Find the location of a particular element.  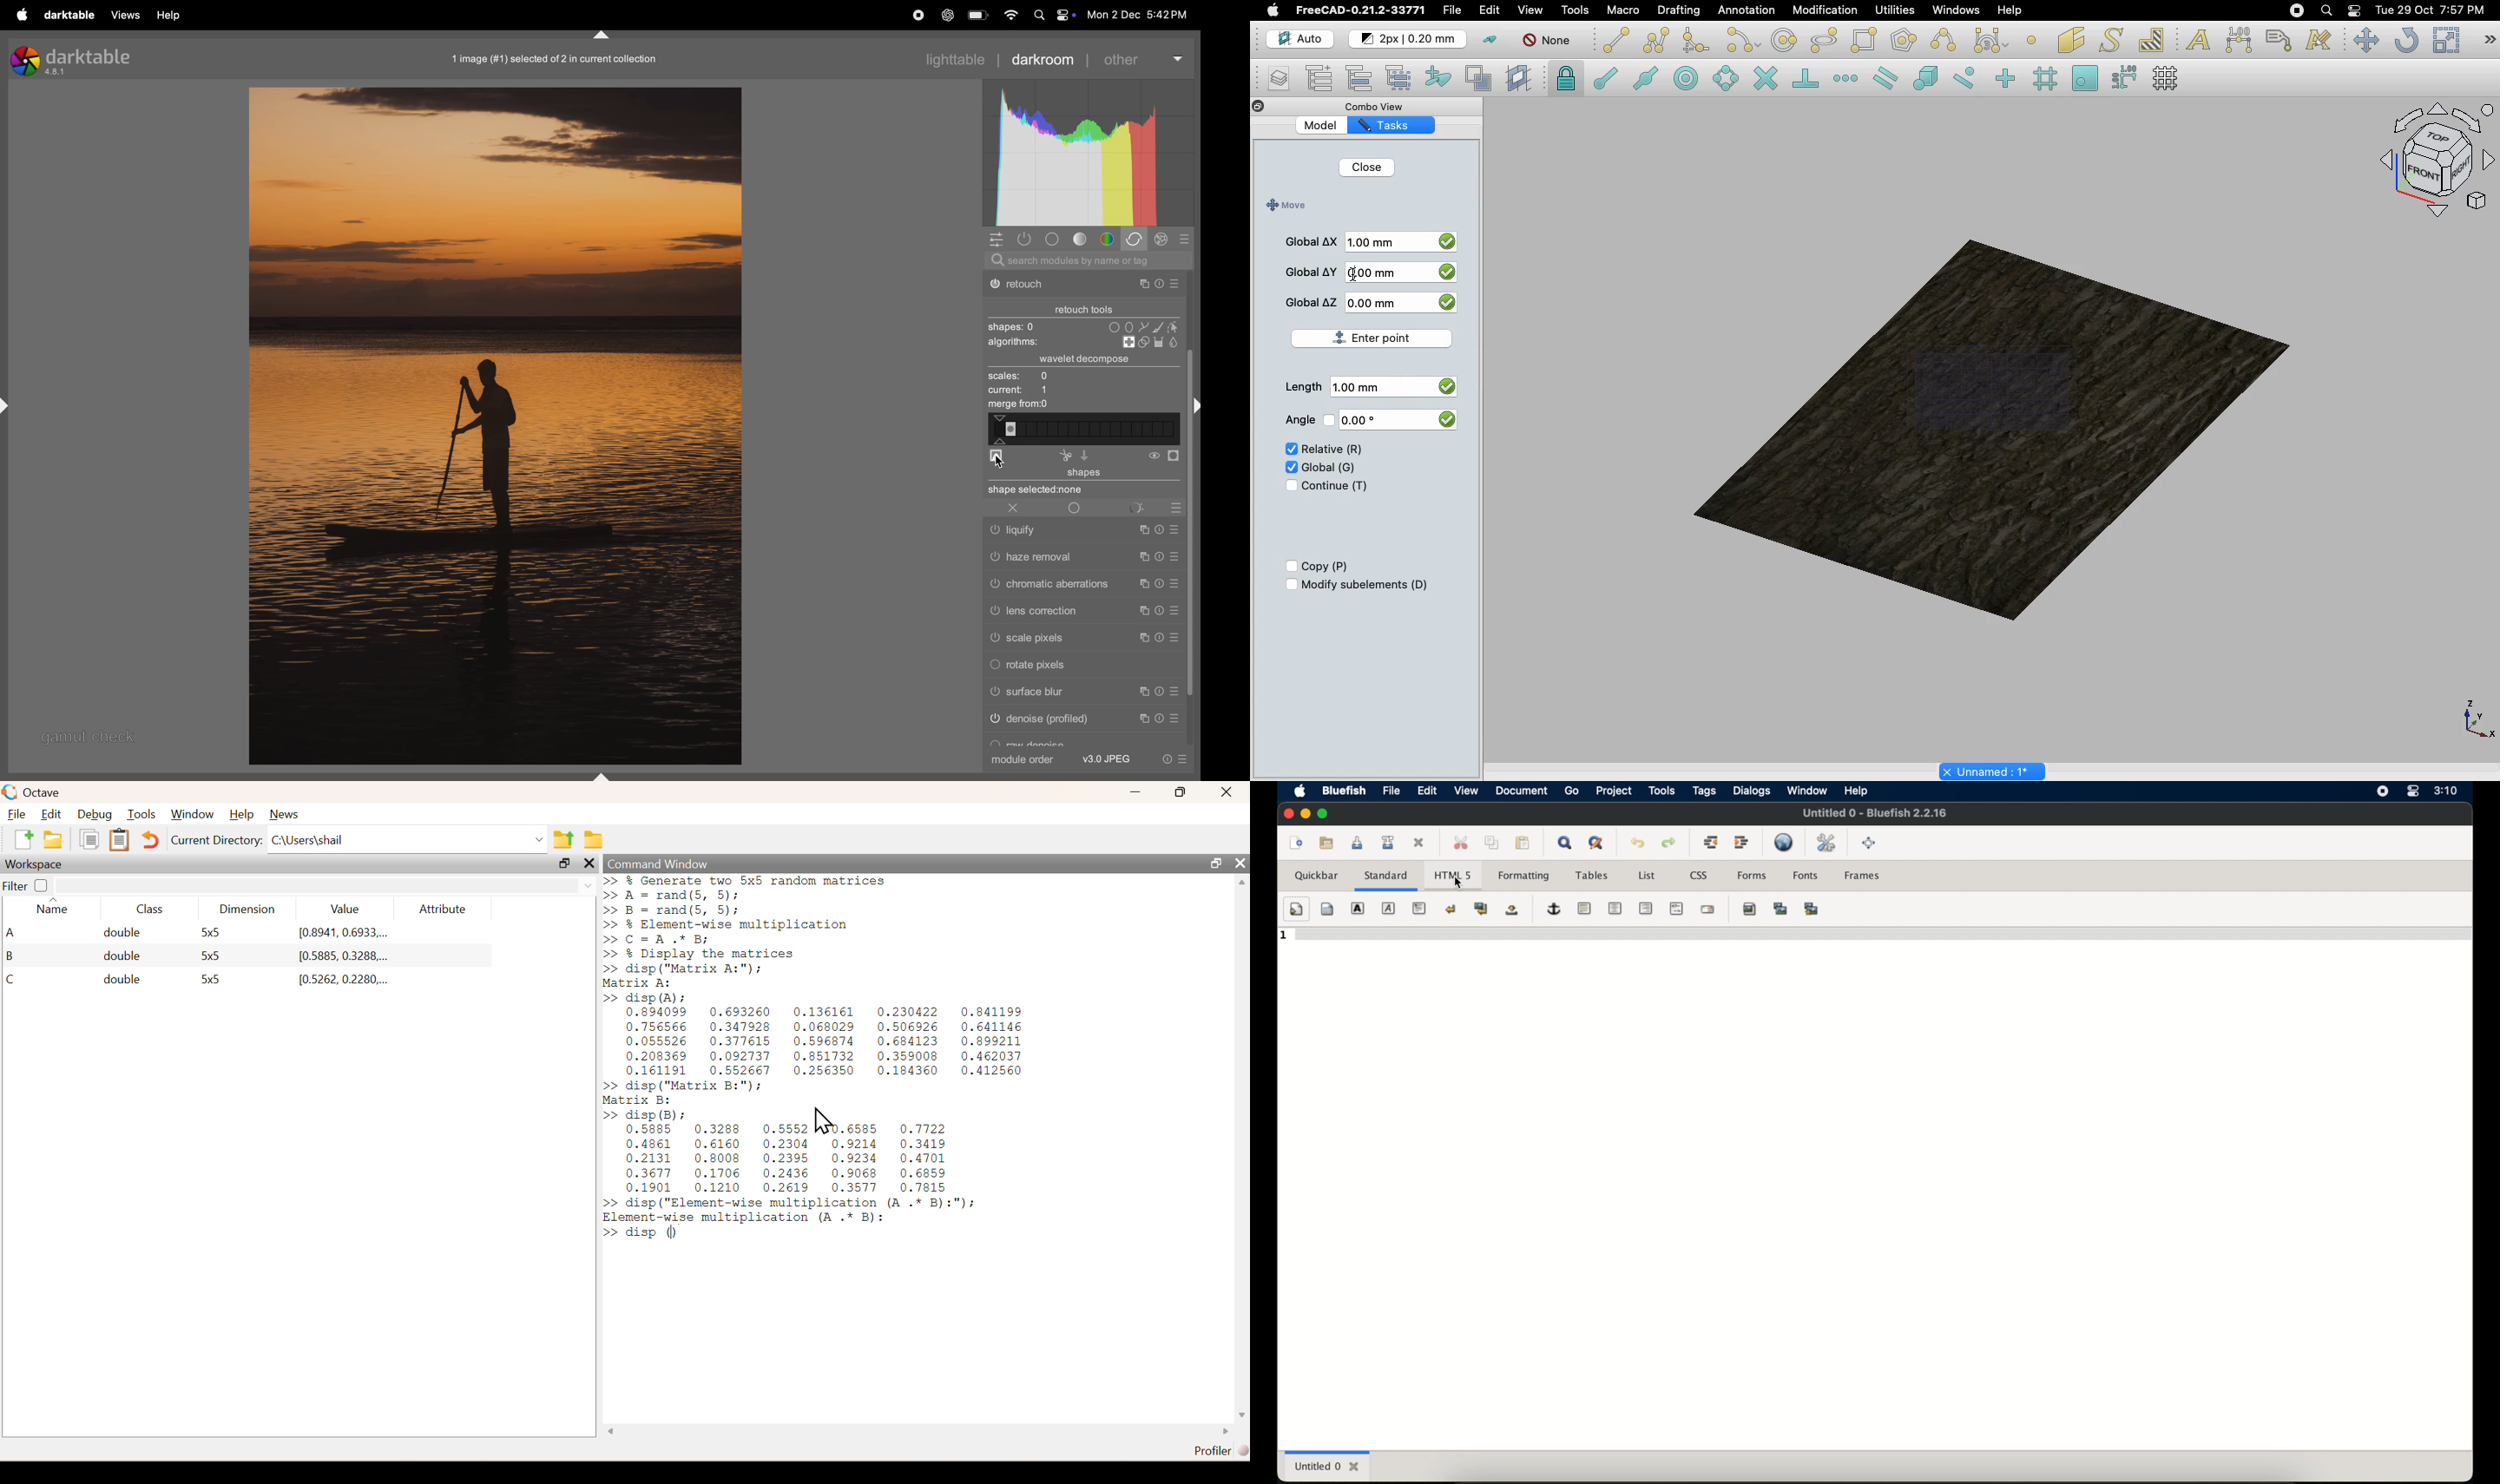

Tools is located at coordinates (1575, 10).